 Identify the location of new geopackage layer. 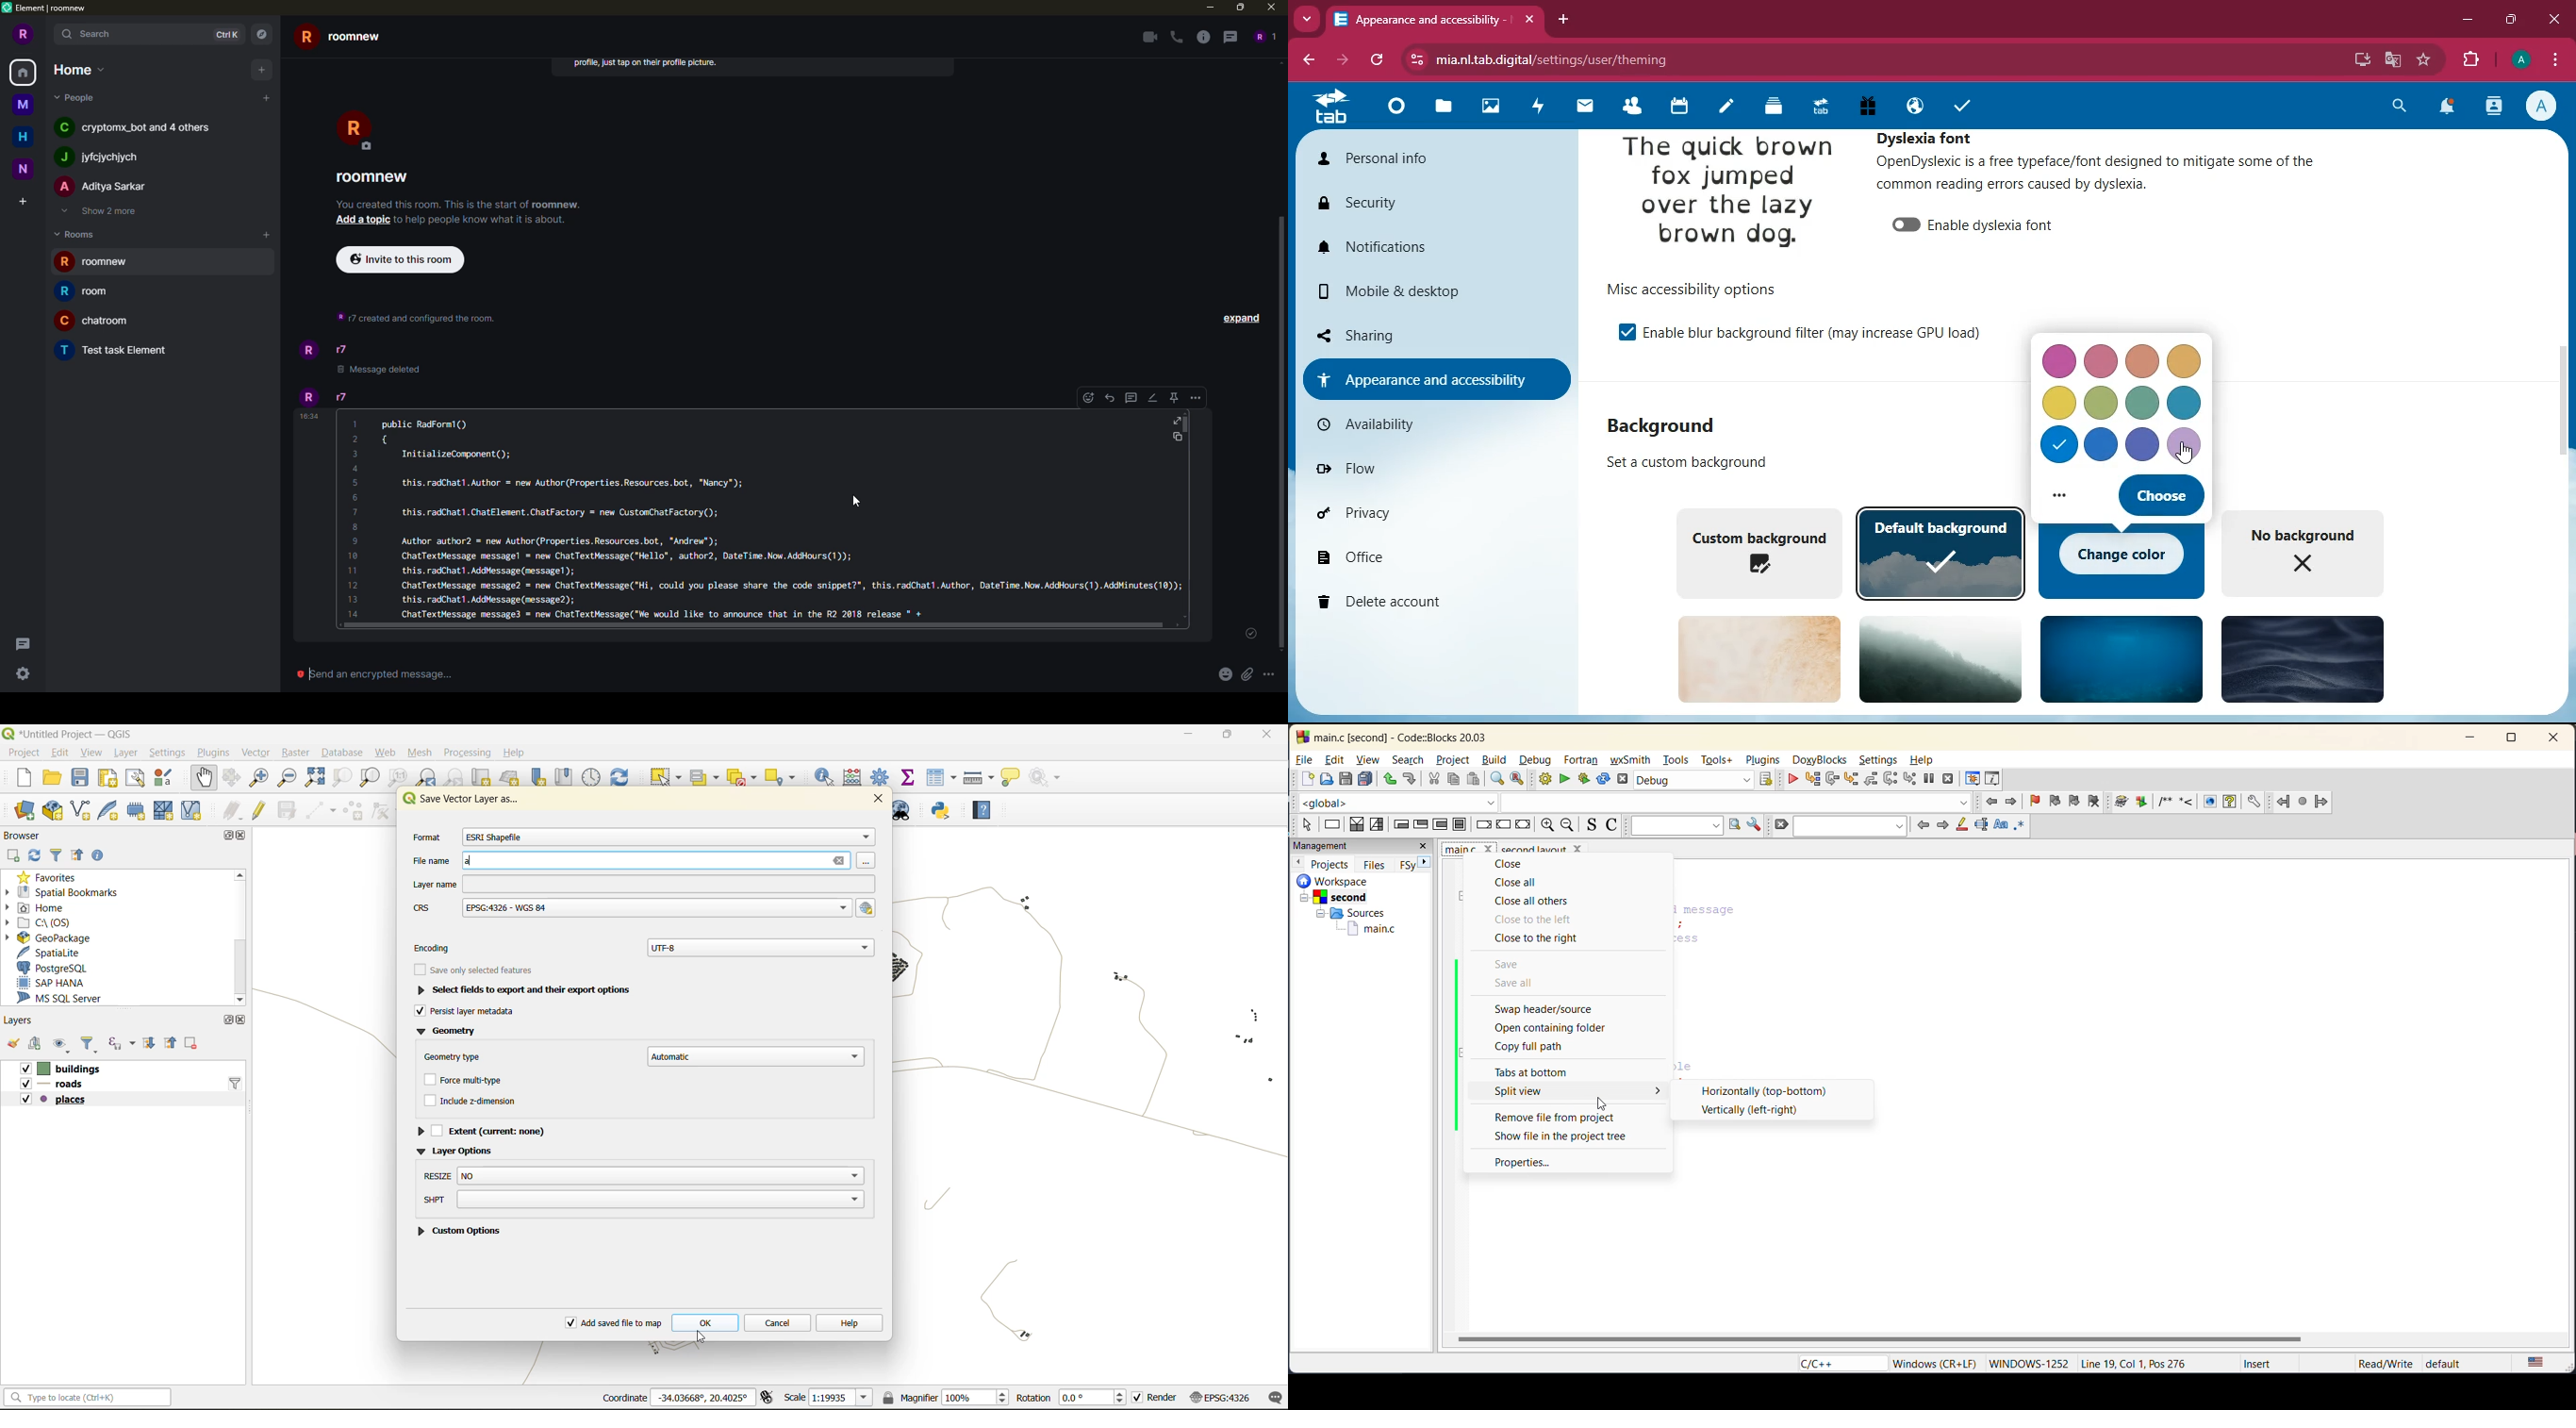
(52, 812).